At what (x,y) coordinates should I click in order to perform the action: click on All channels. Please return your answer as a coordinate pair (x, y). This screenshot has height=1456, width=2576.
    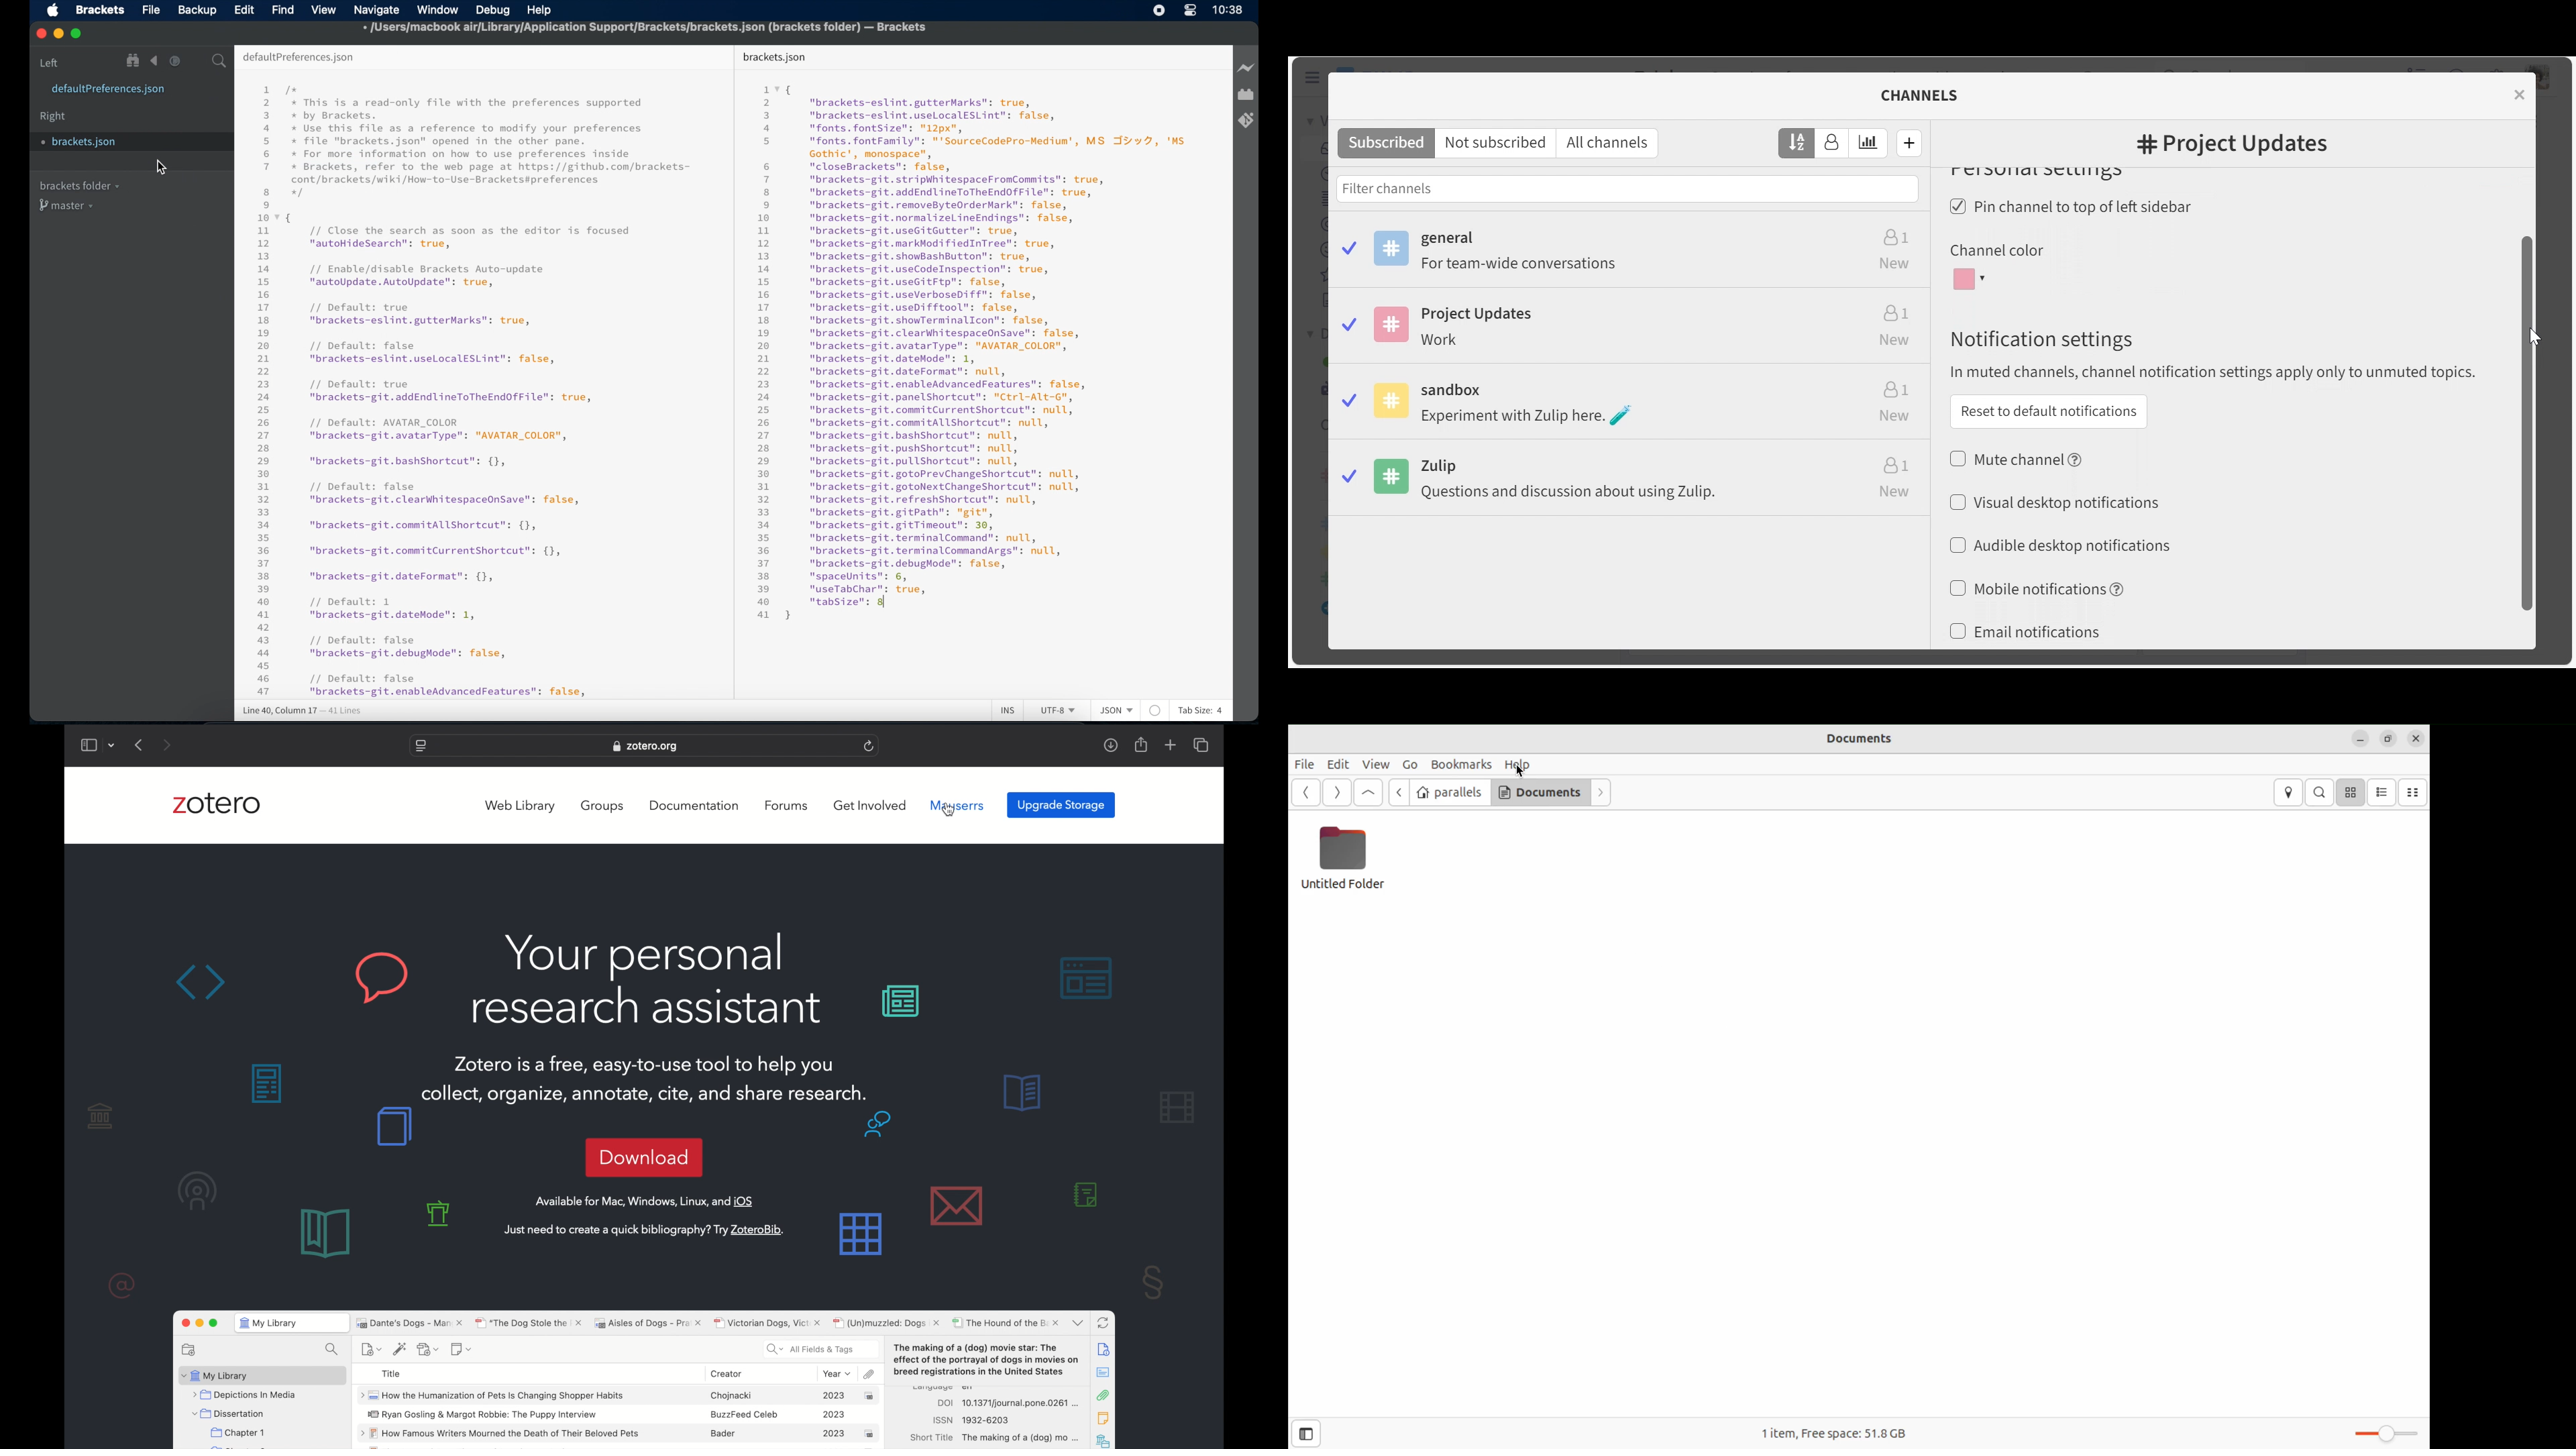
    Looking at the image, I should click on (1611, 144).